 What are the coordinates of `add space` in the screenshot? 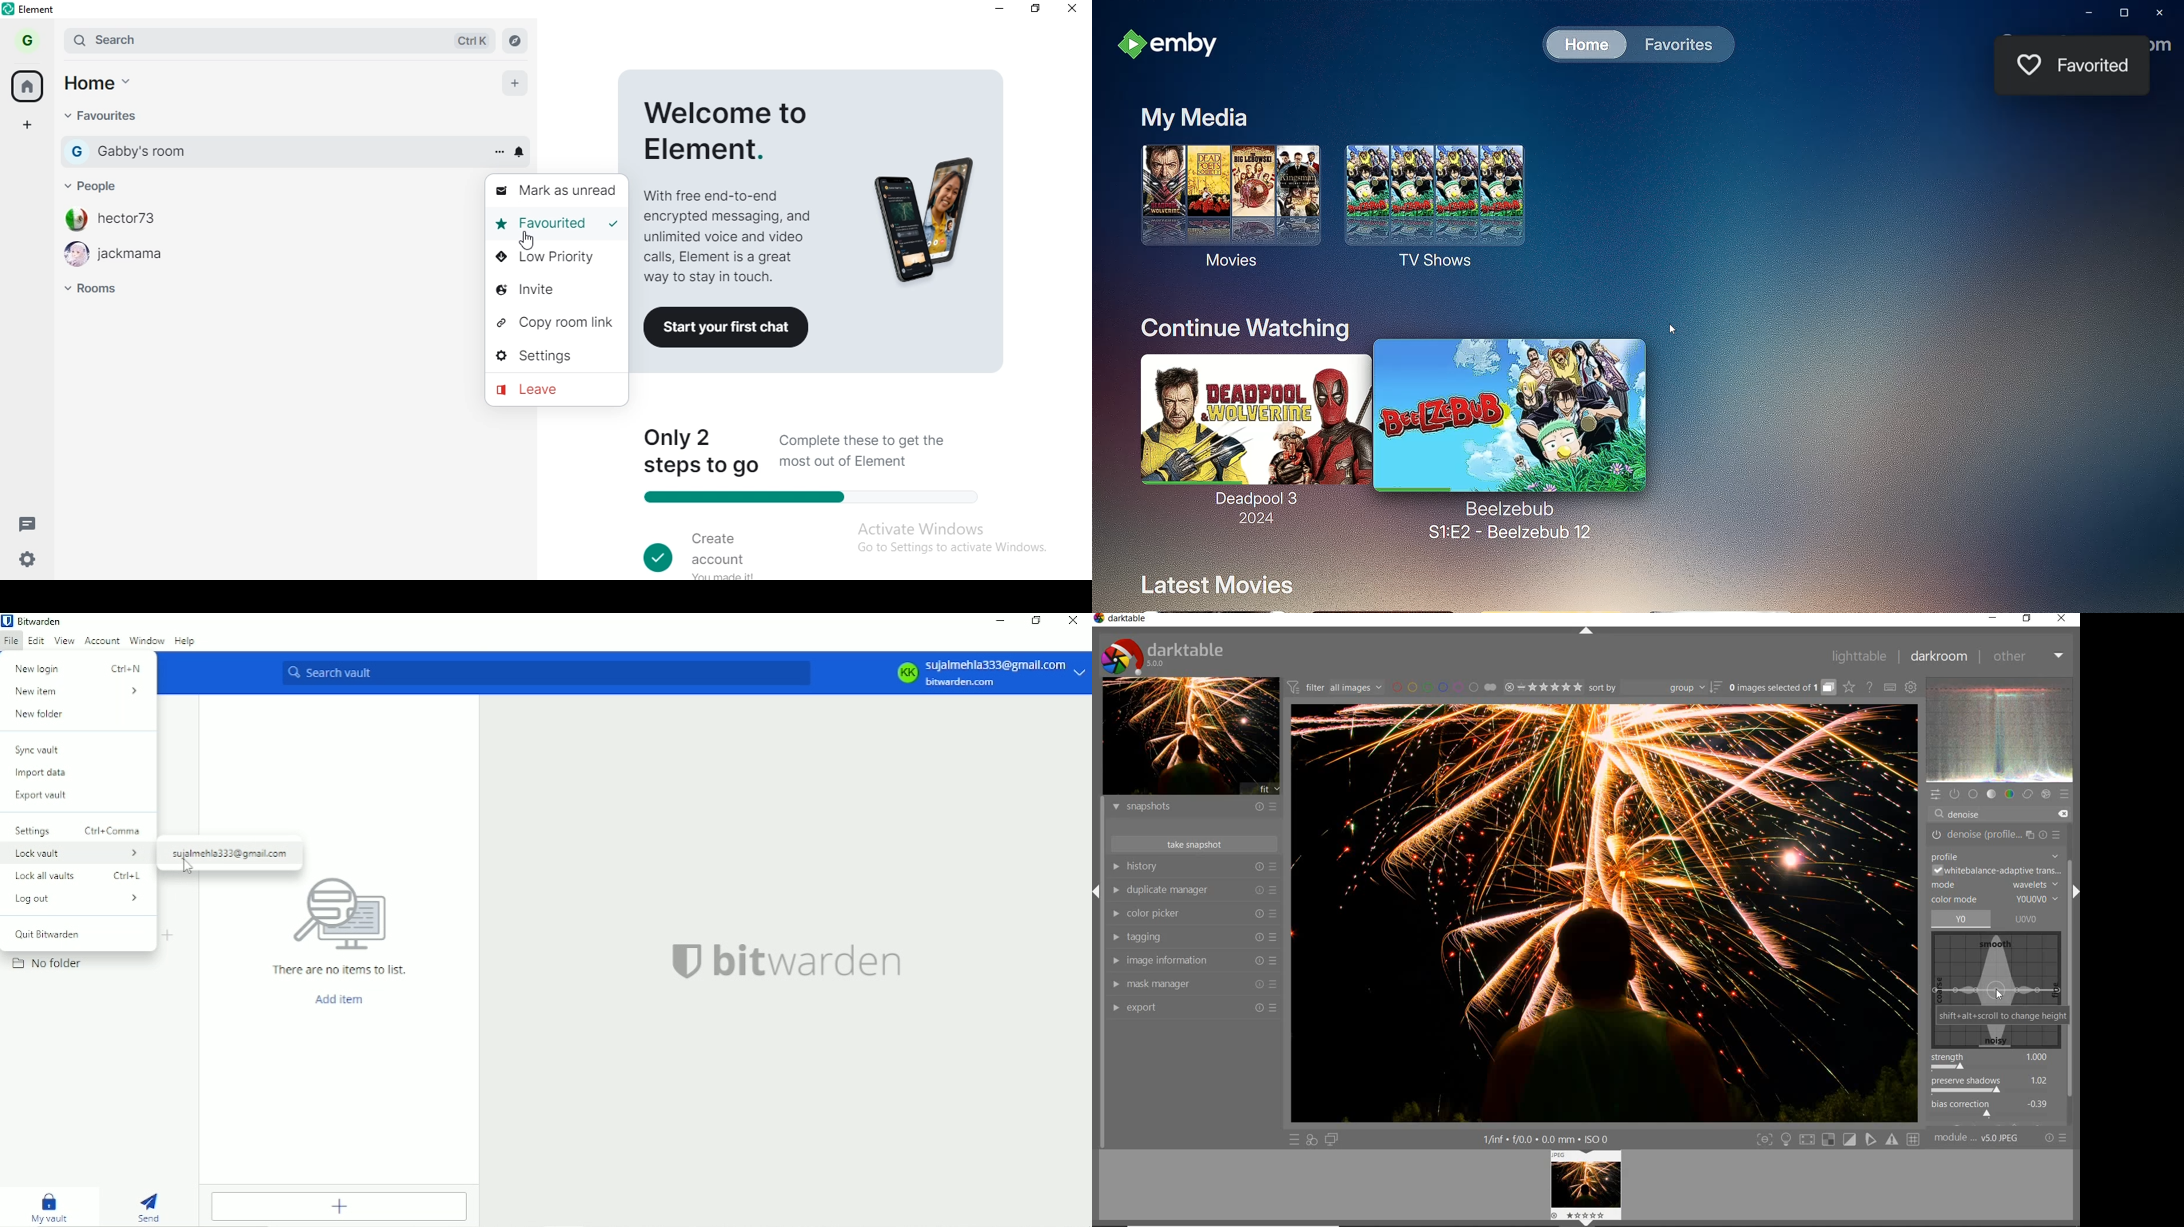 It's located at (31, 128).